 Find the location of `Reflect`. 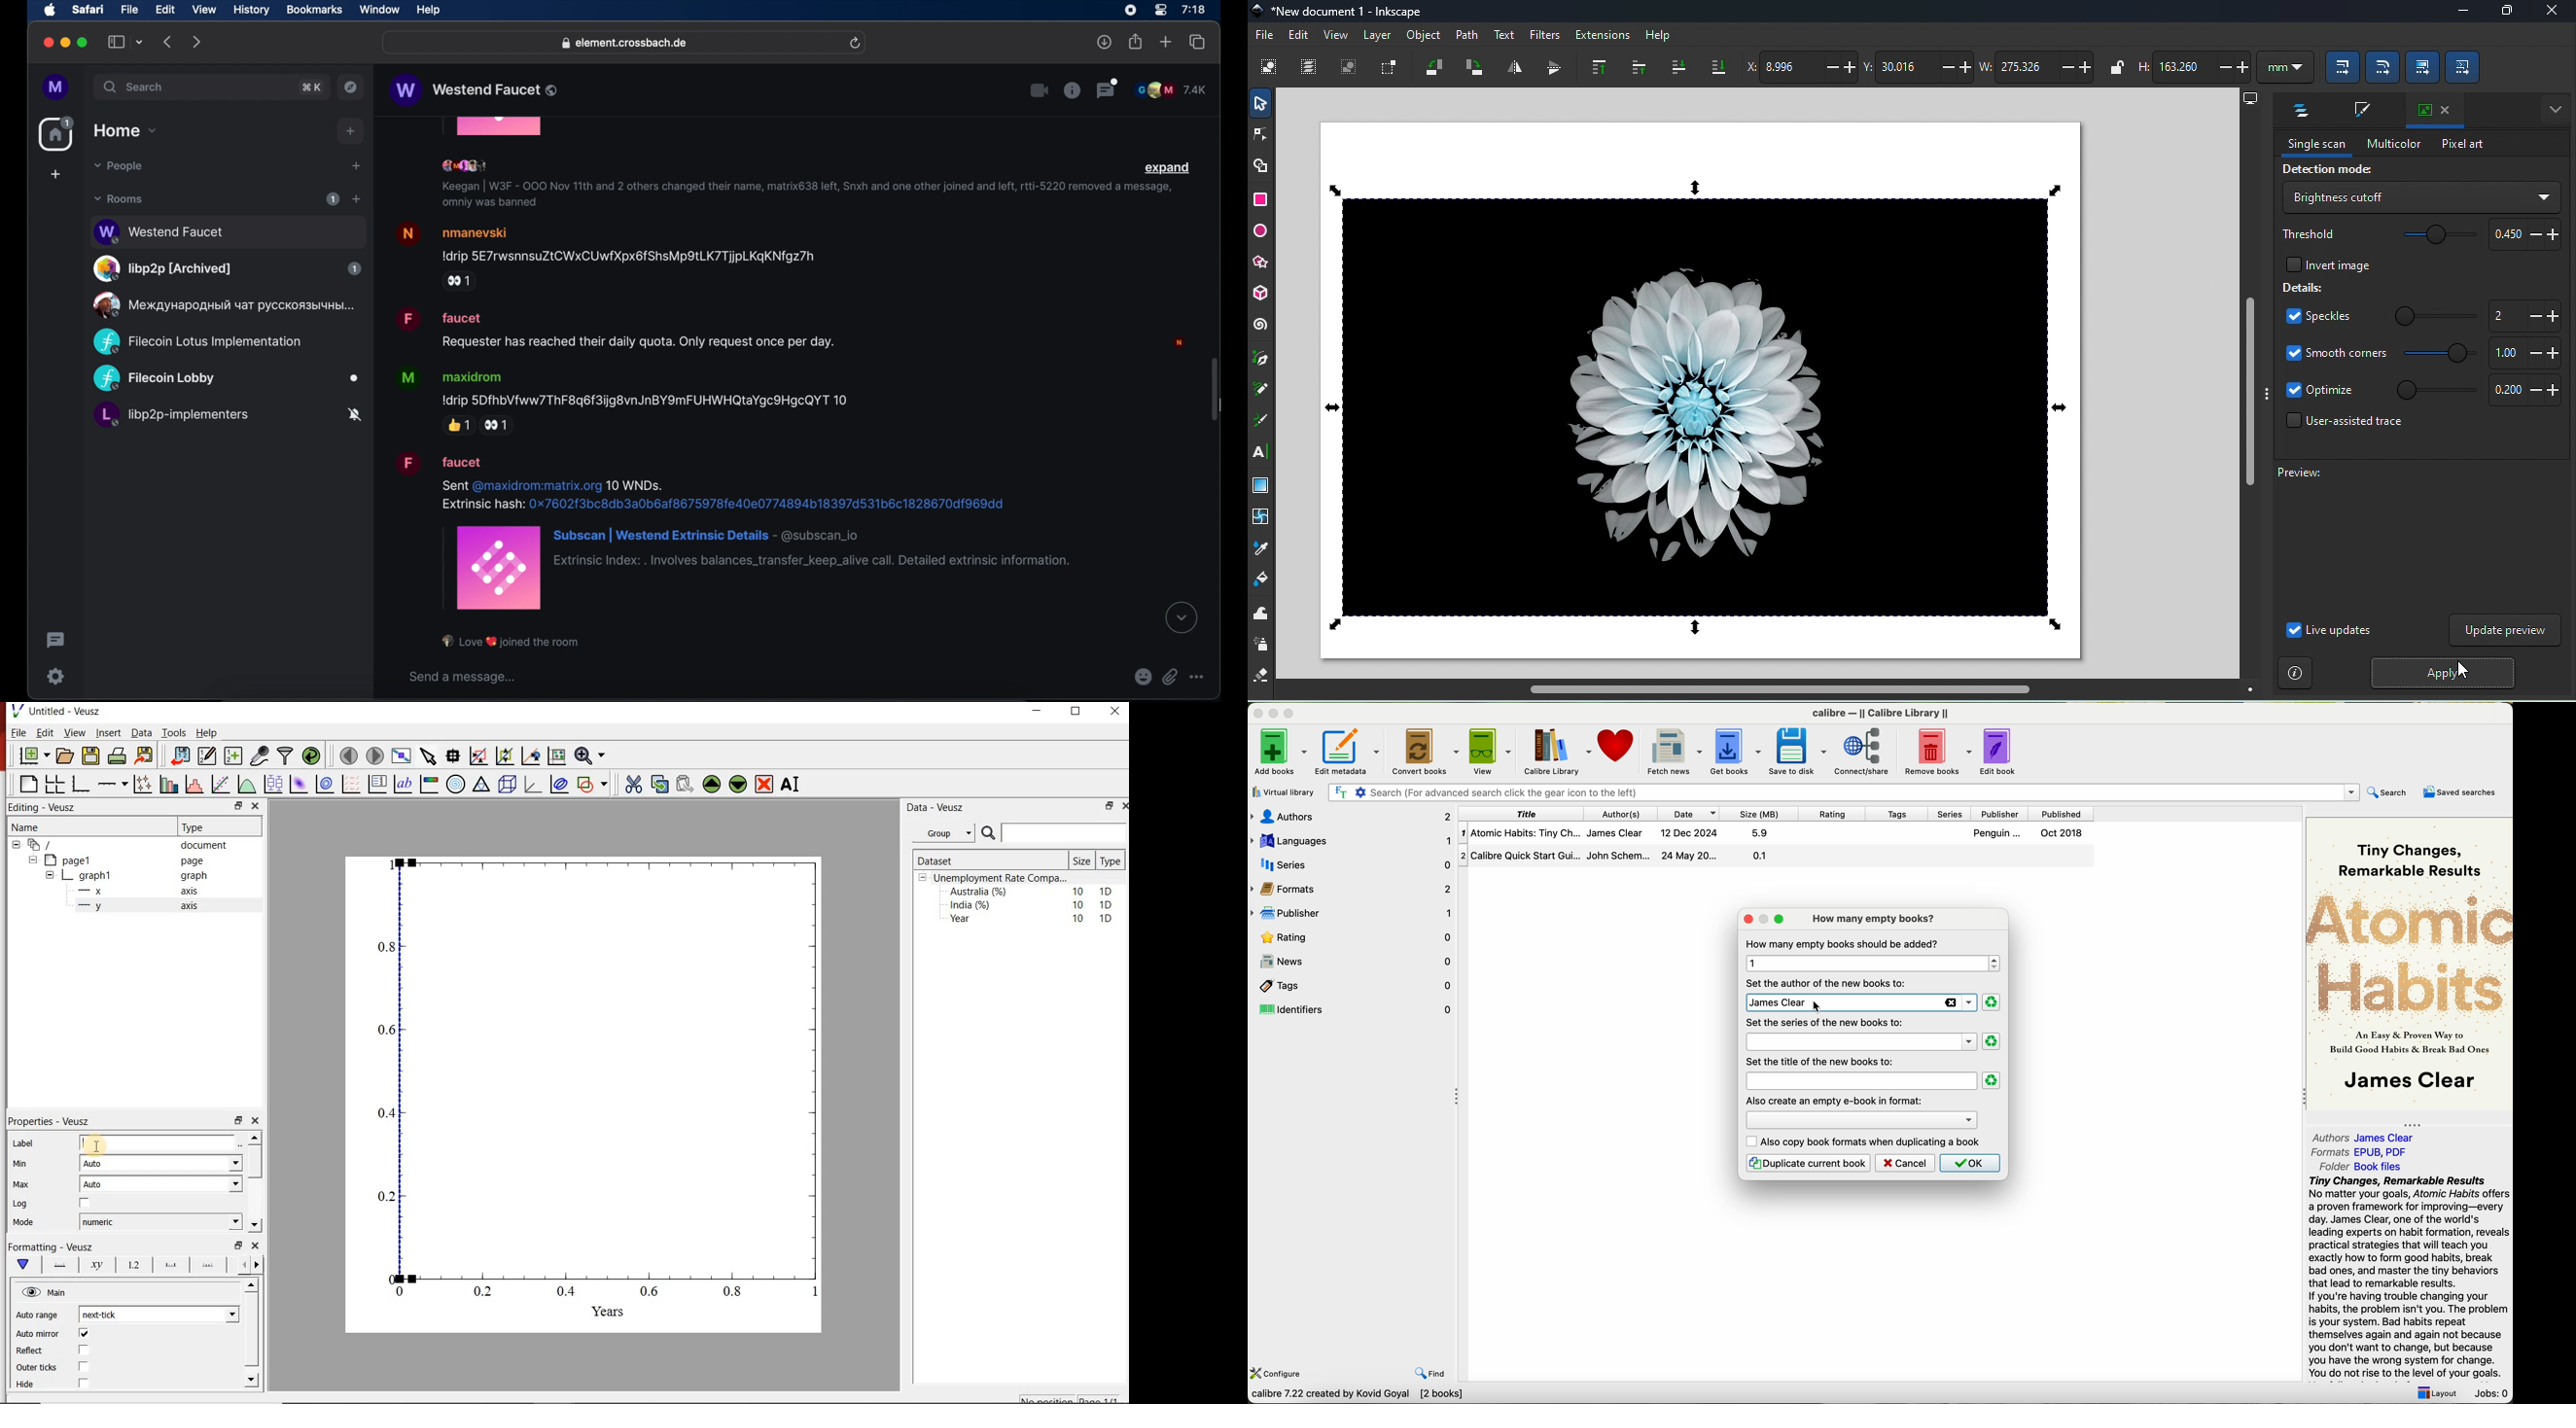

Reflect is located at coordinates (30, 1352).